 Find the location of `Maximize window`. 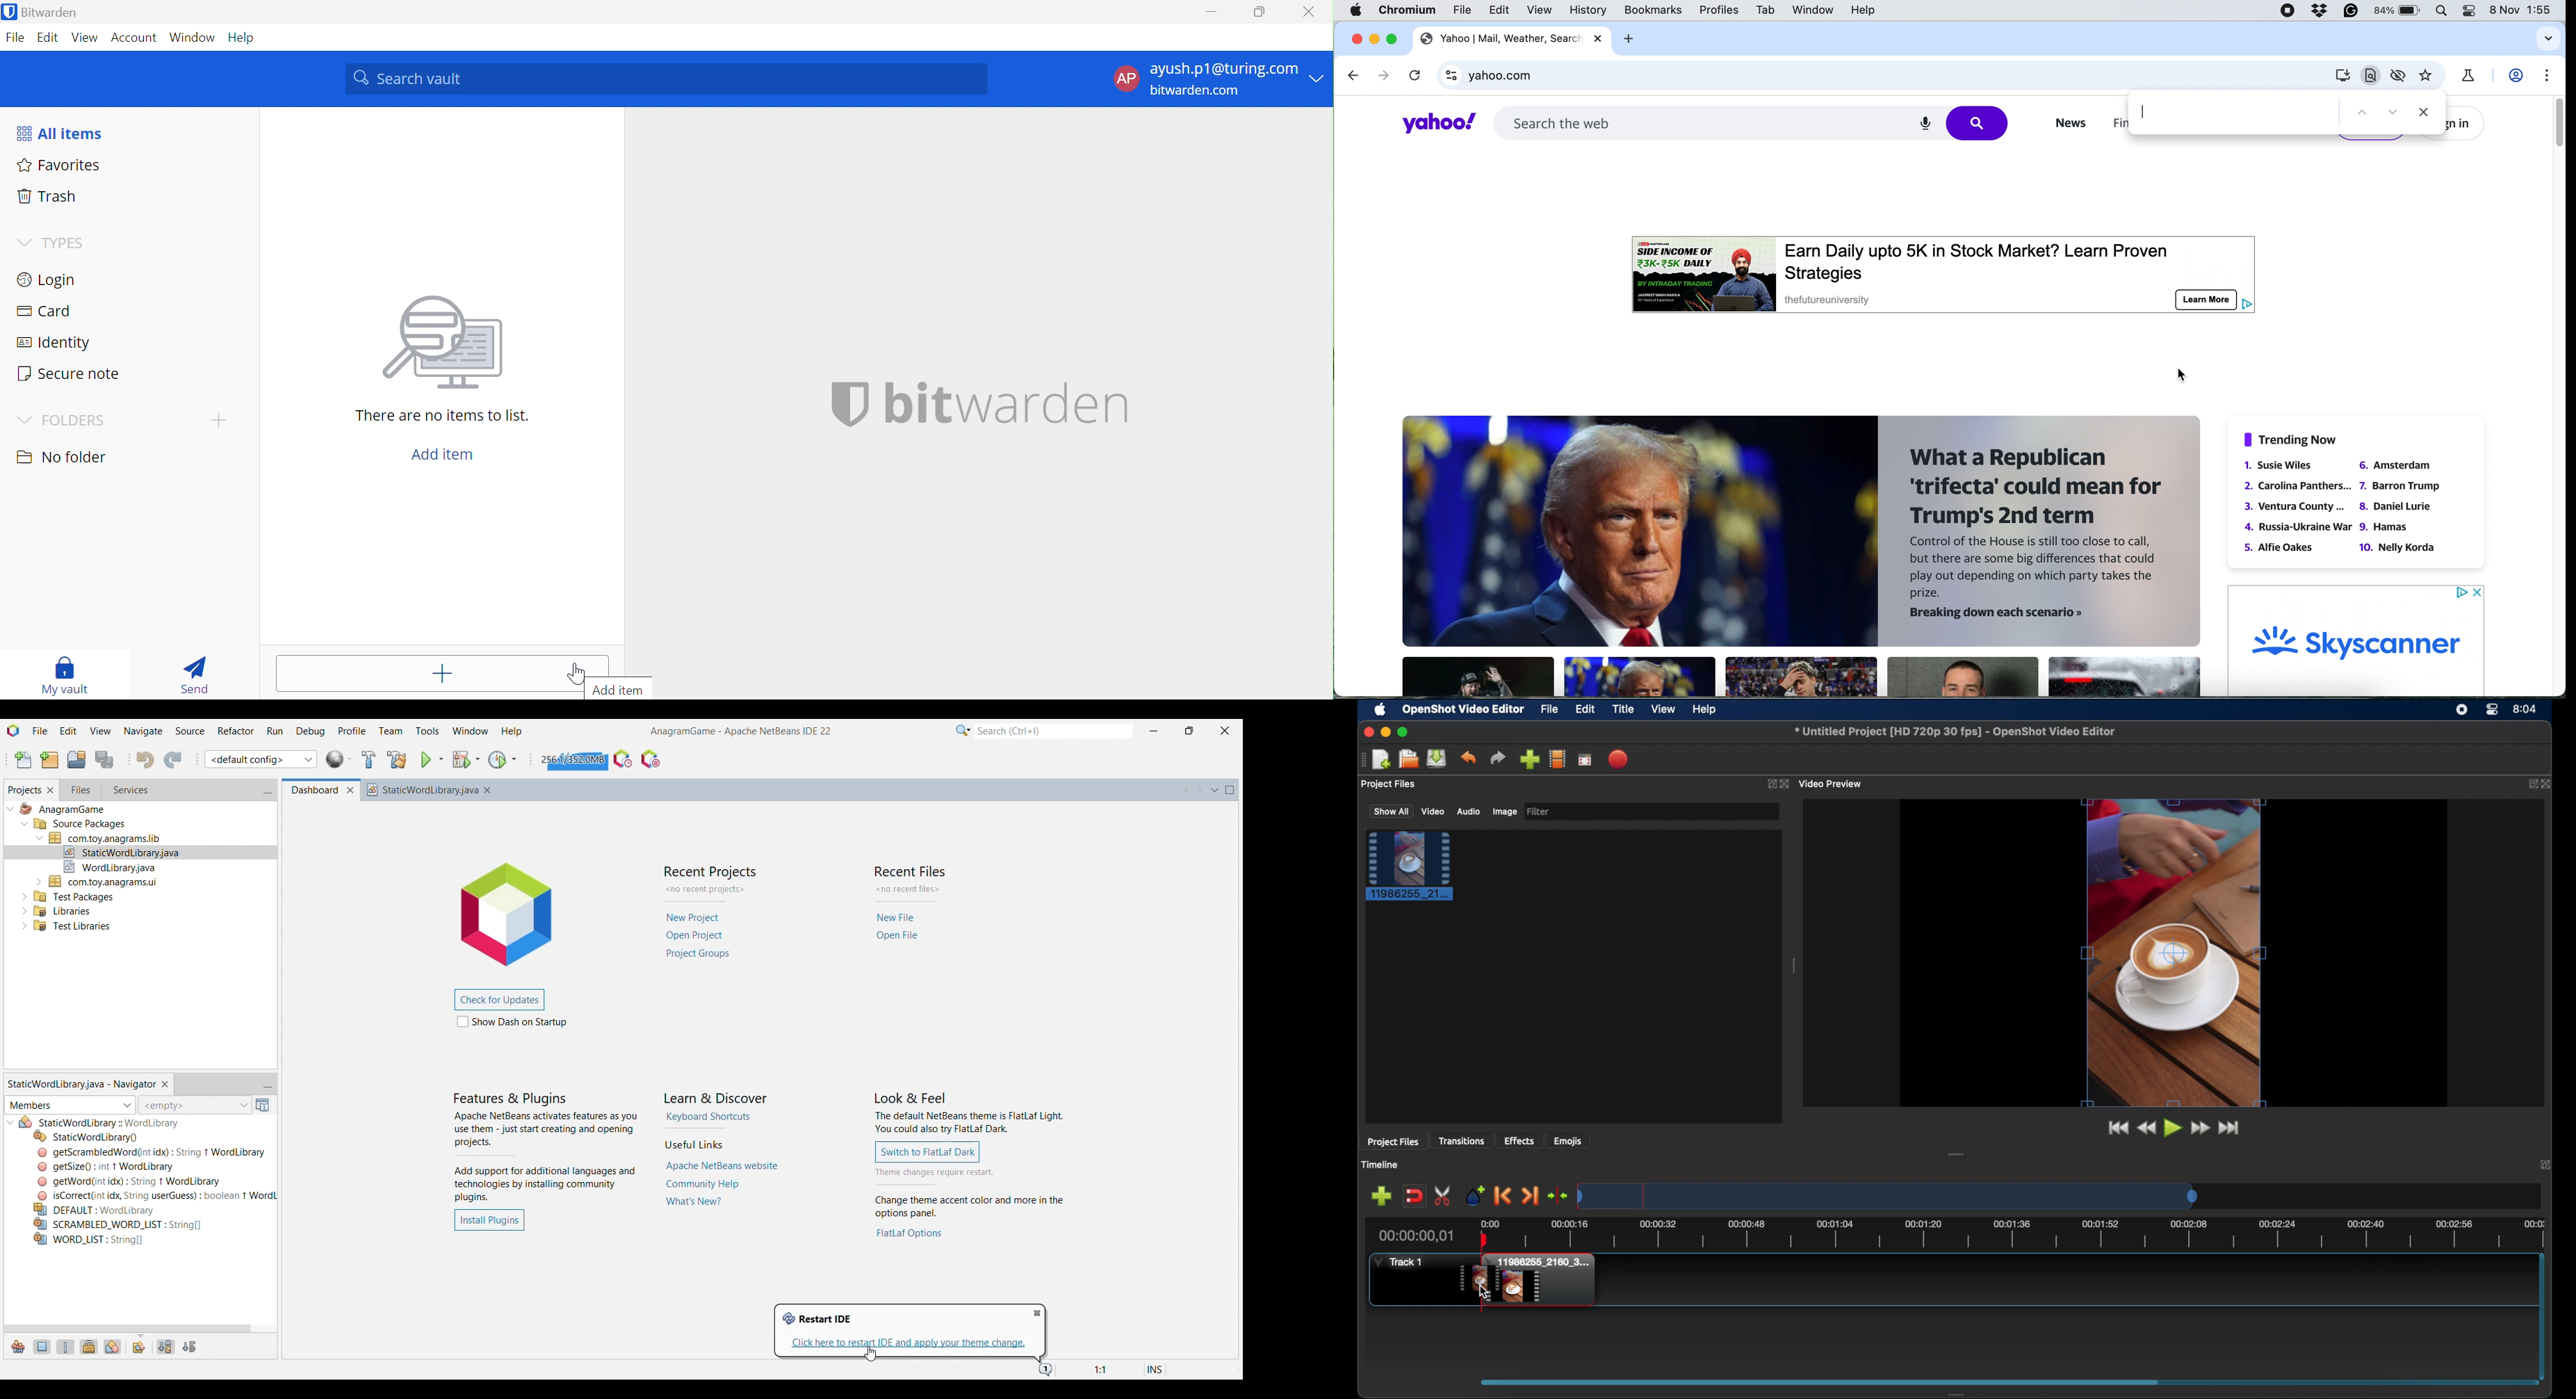

Maximize window is located at coordinates (1230, 790).